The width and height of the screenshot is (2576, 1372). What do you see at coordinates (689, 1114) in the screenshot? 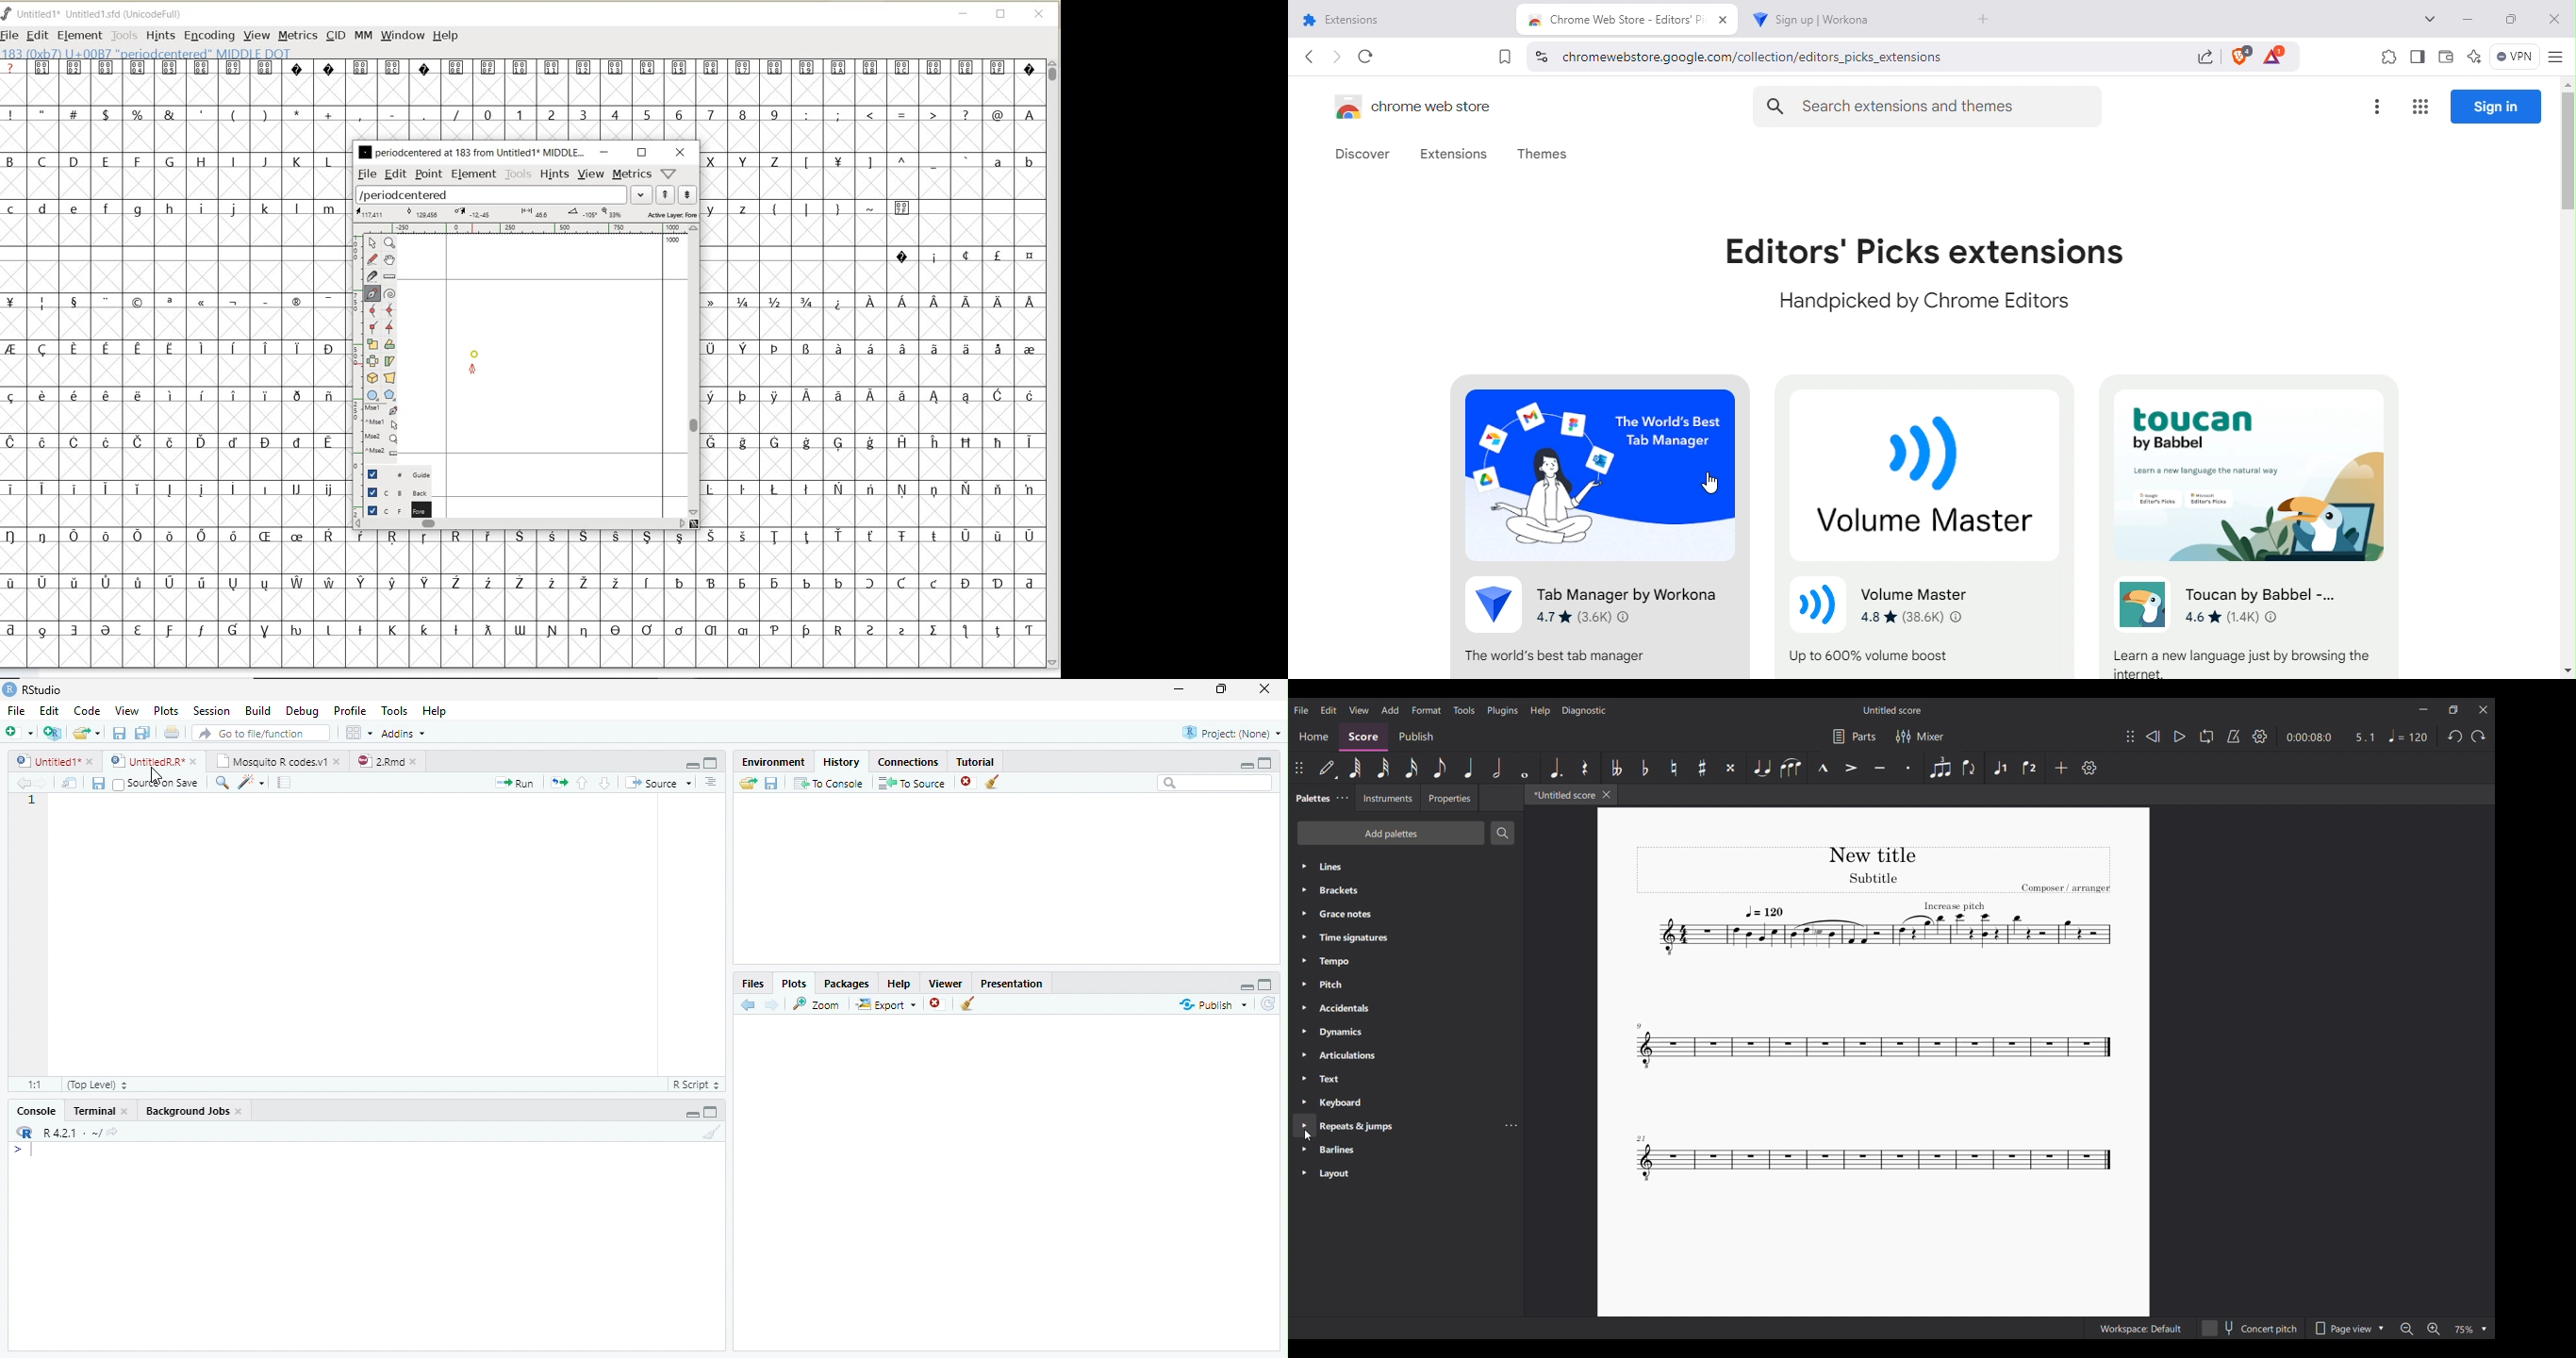
I see `Hide` at bounding box center [689, 1114].